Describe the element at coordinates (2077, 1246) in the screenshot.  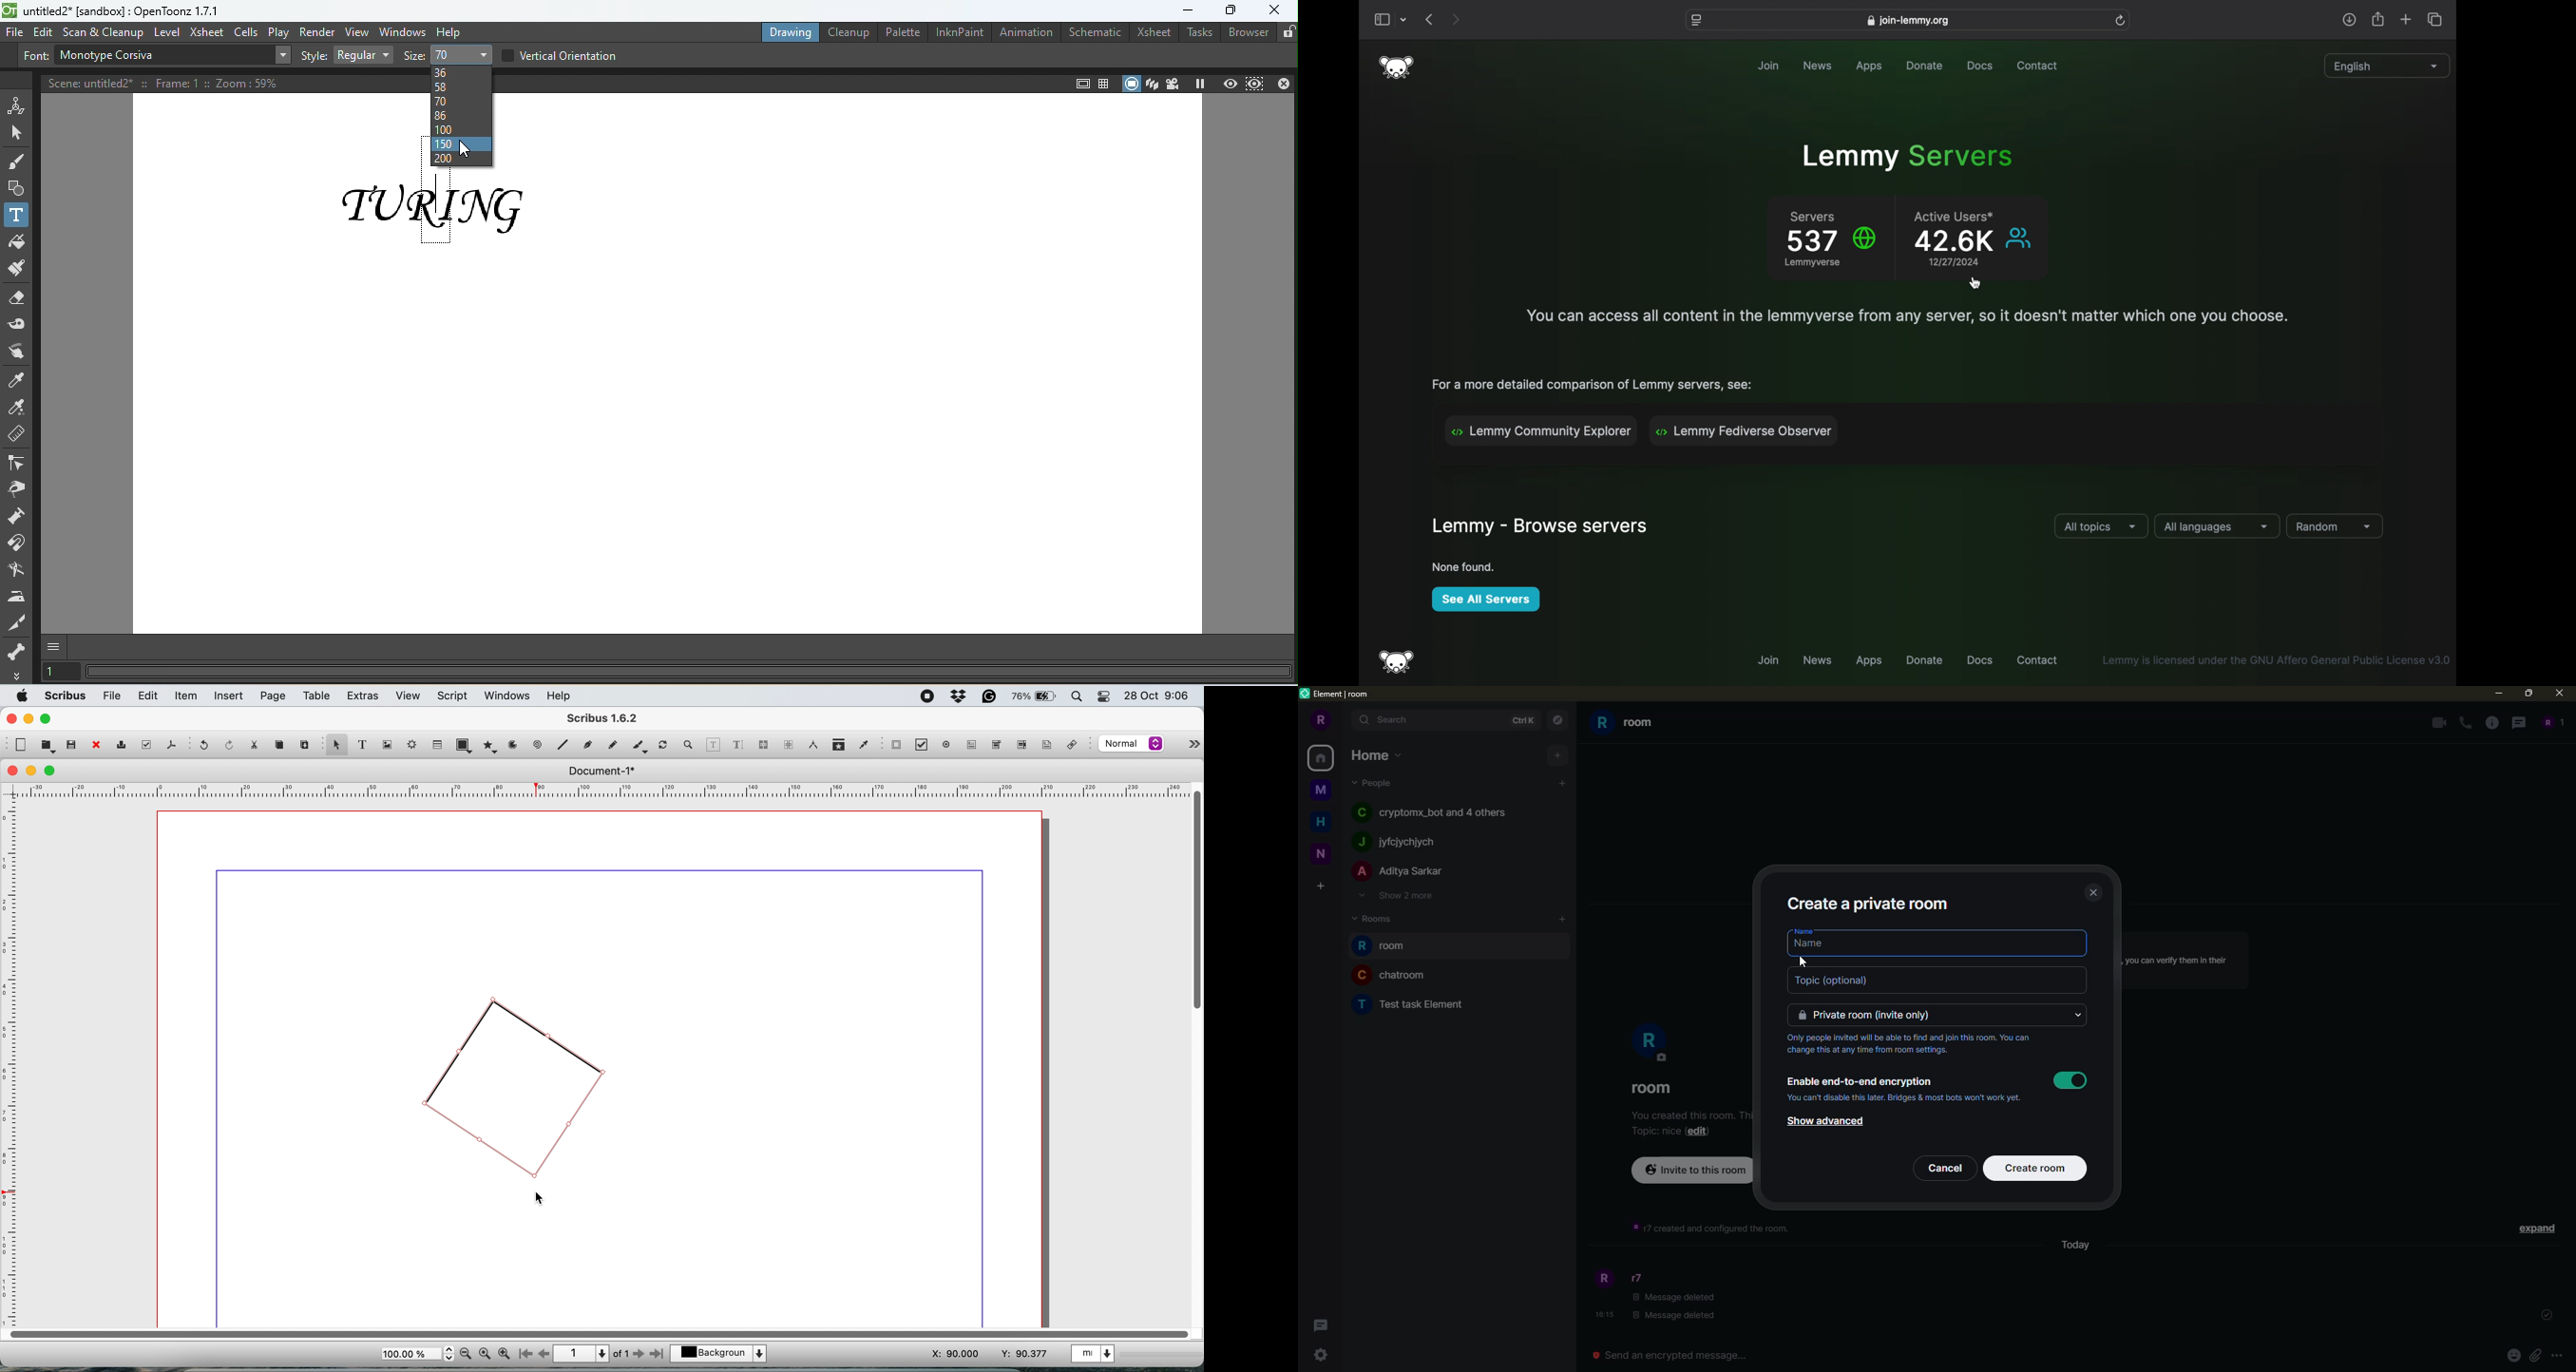
I see `day` at that location.